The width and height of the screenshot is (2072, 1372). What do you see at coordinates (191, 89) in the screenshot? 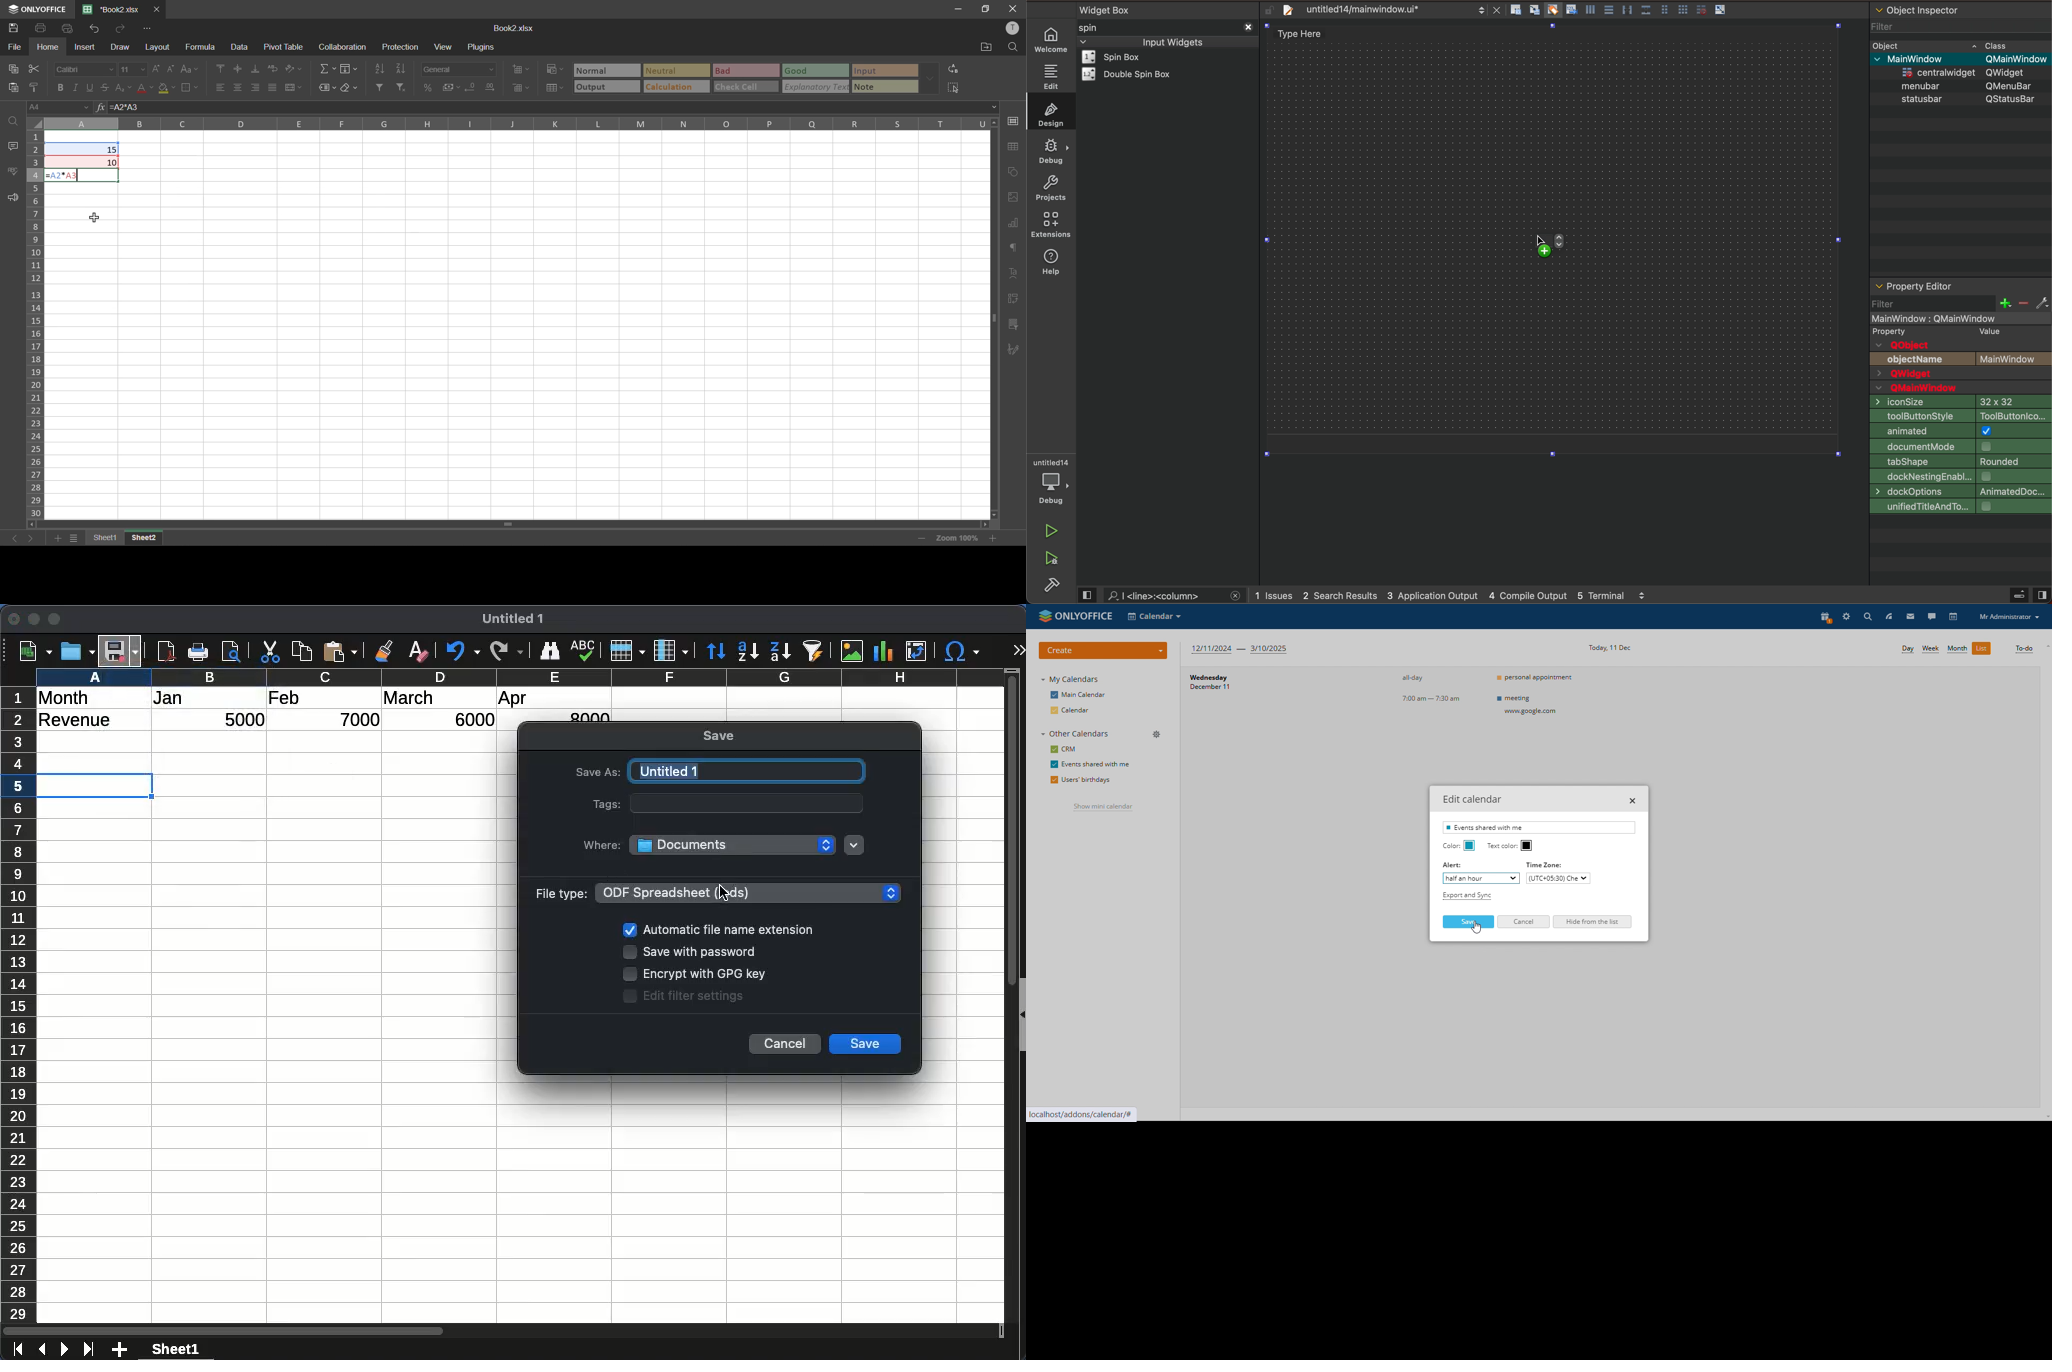
I see `borders` at bounding box center [191, 89].